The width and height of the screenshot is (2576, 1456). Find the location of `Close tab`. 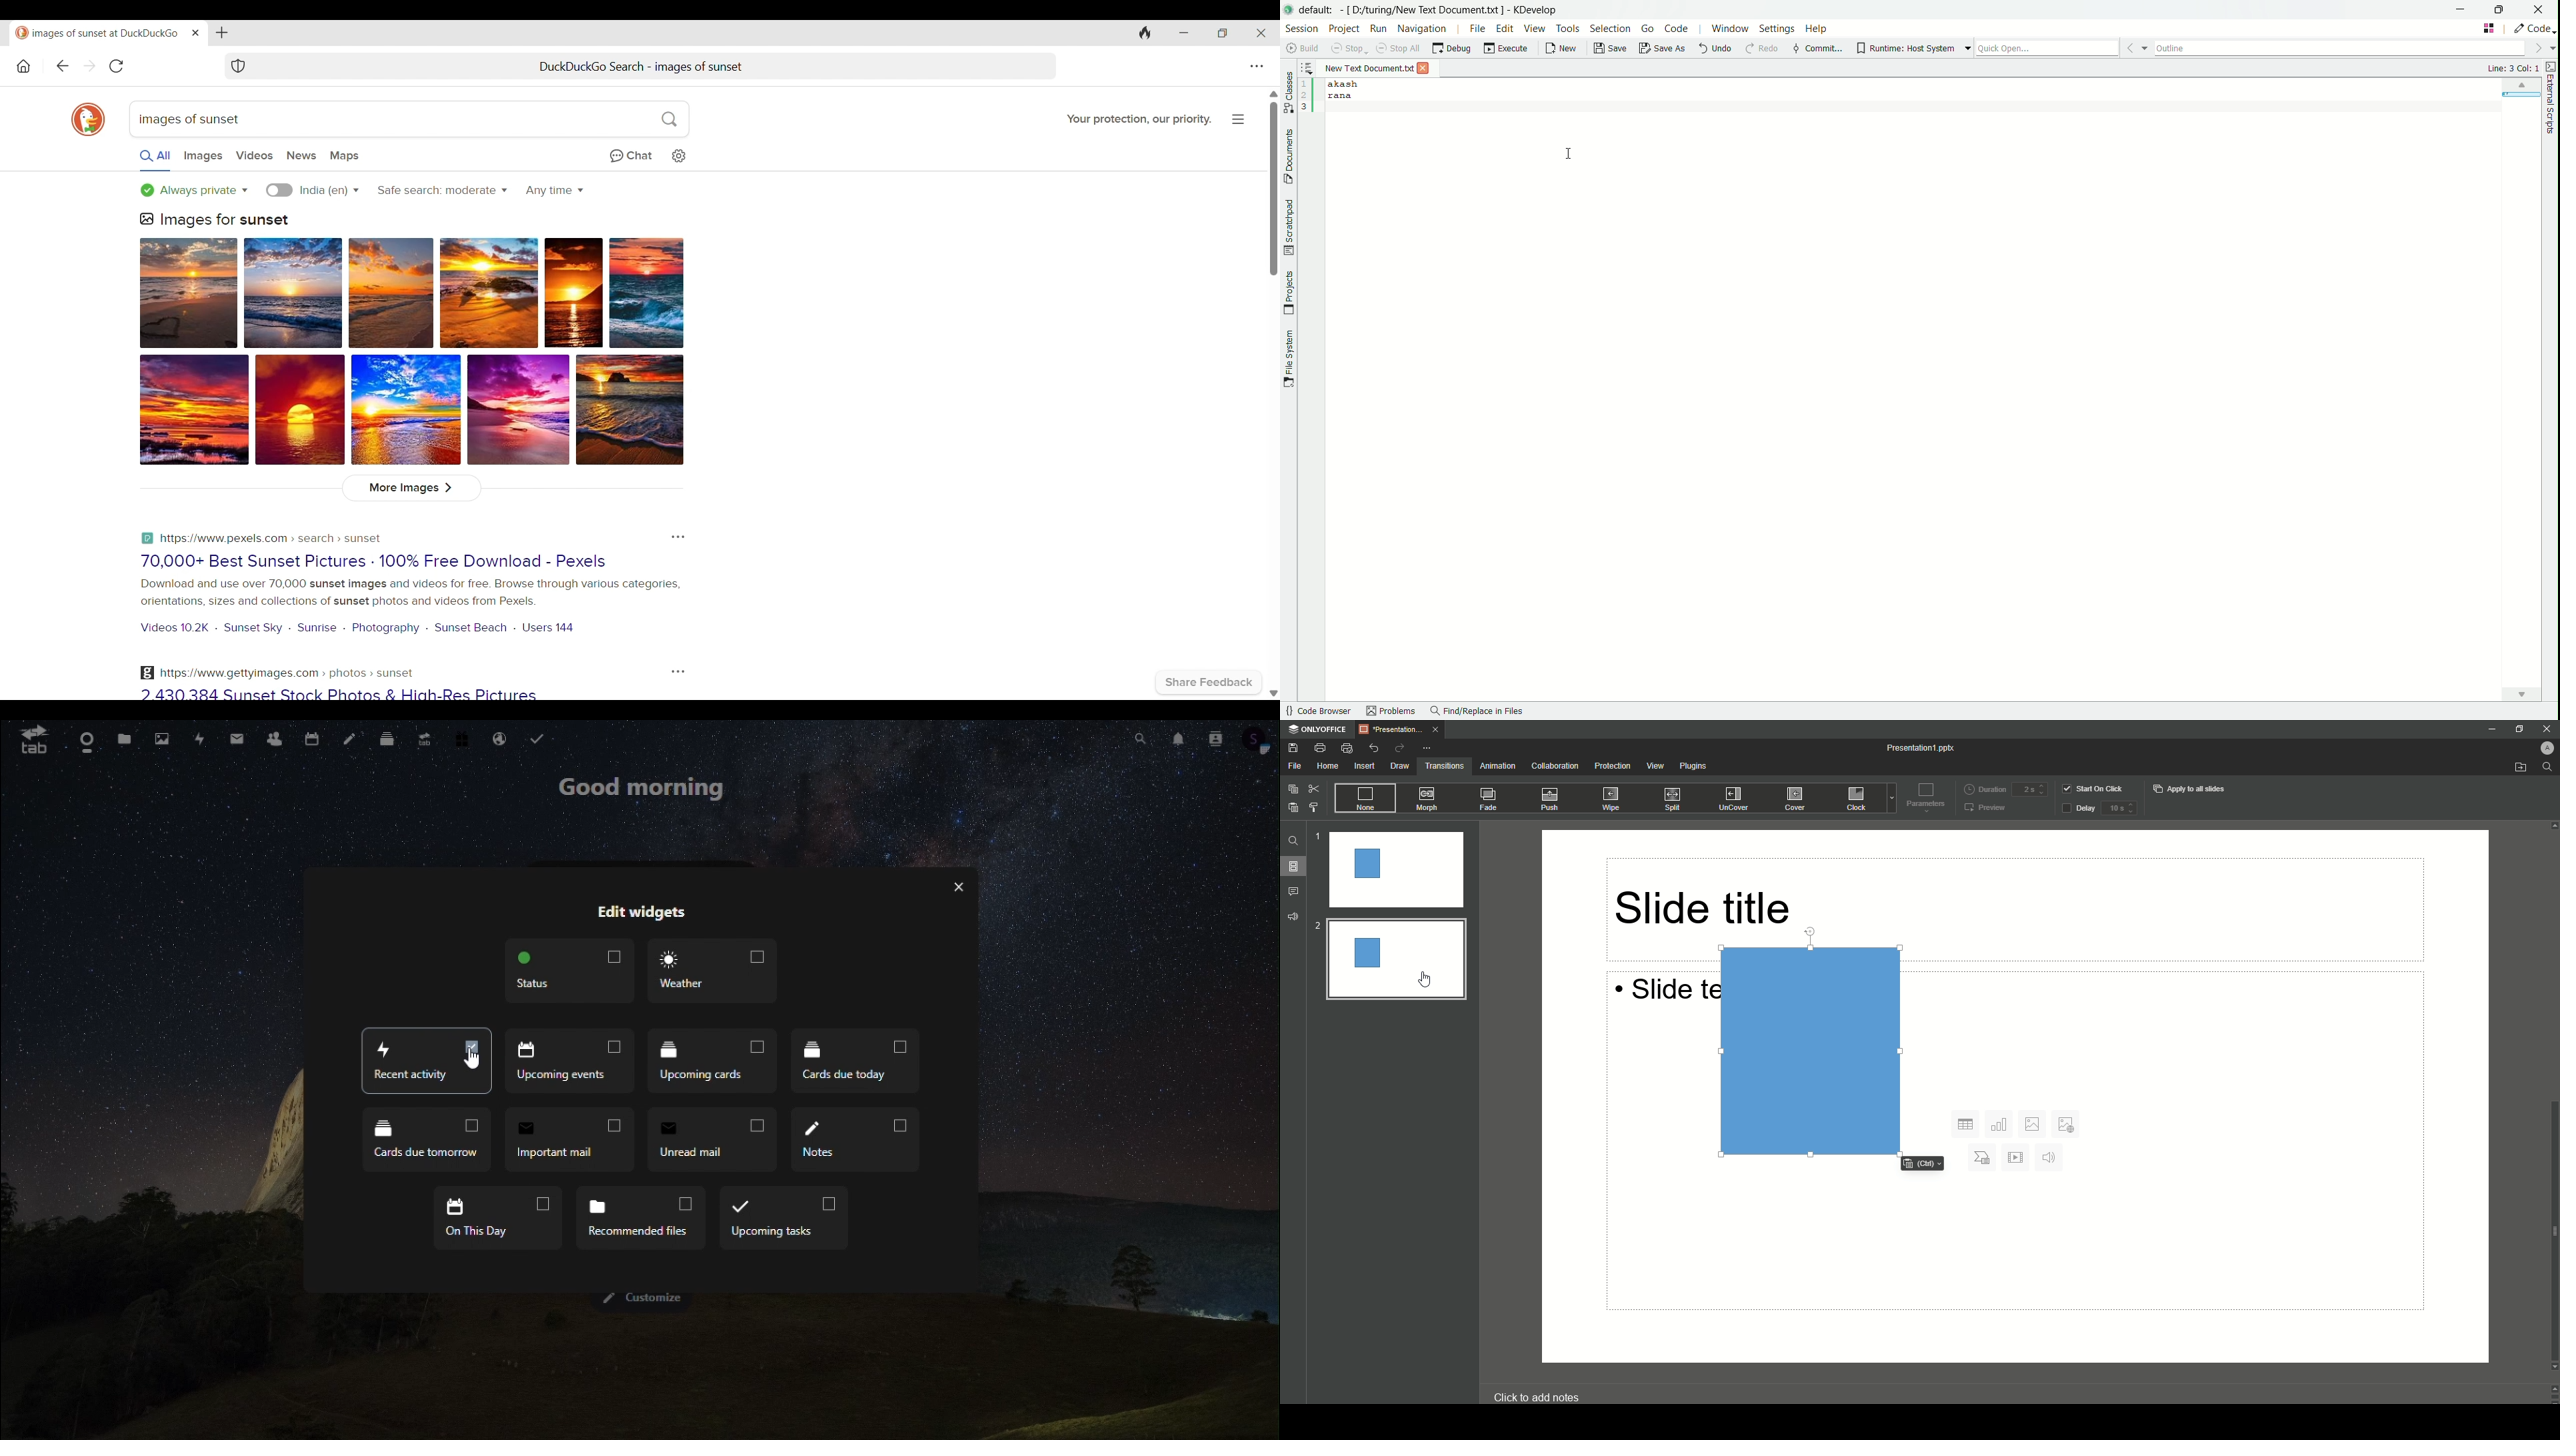

Close tab is located at coordinates (196, 32).